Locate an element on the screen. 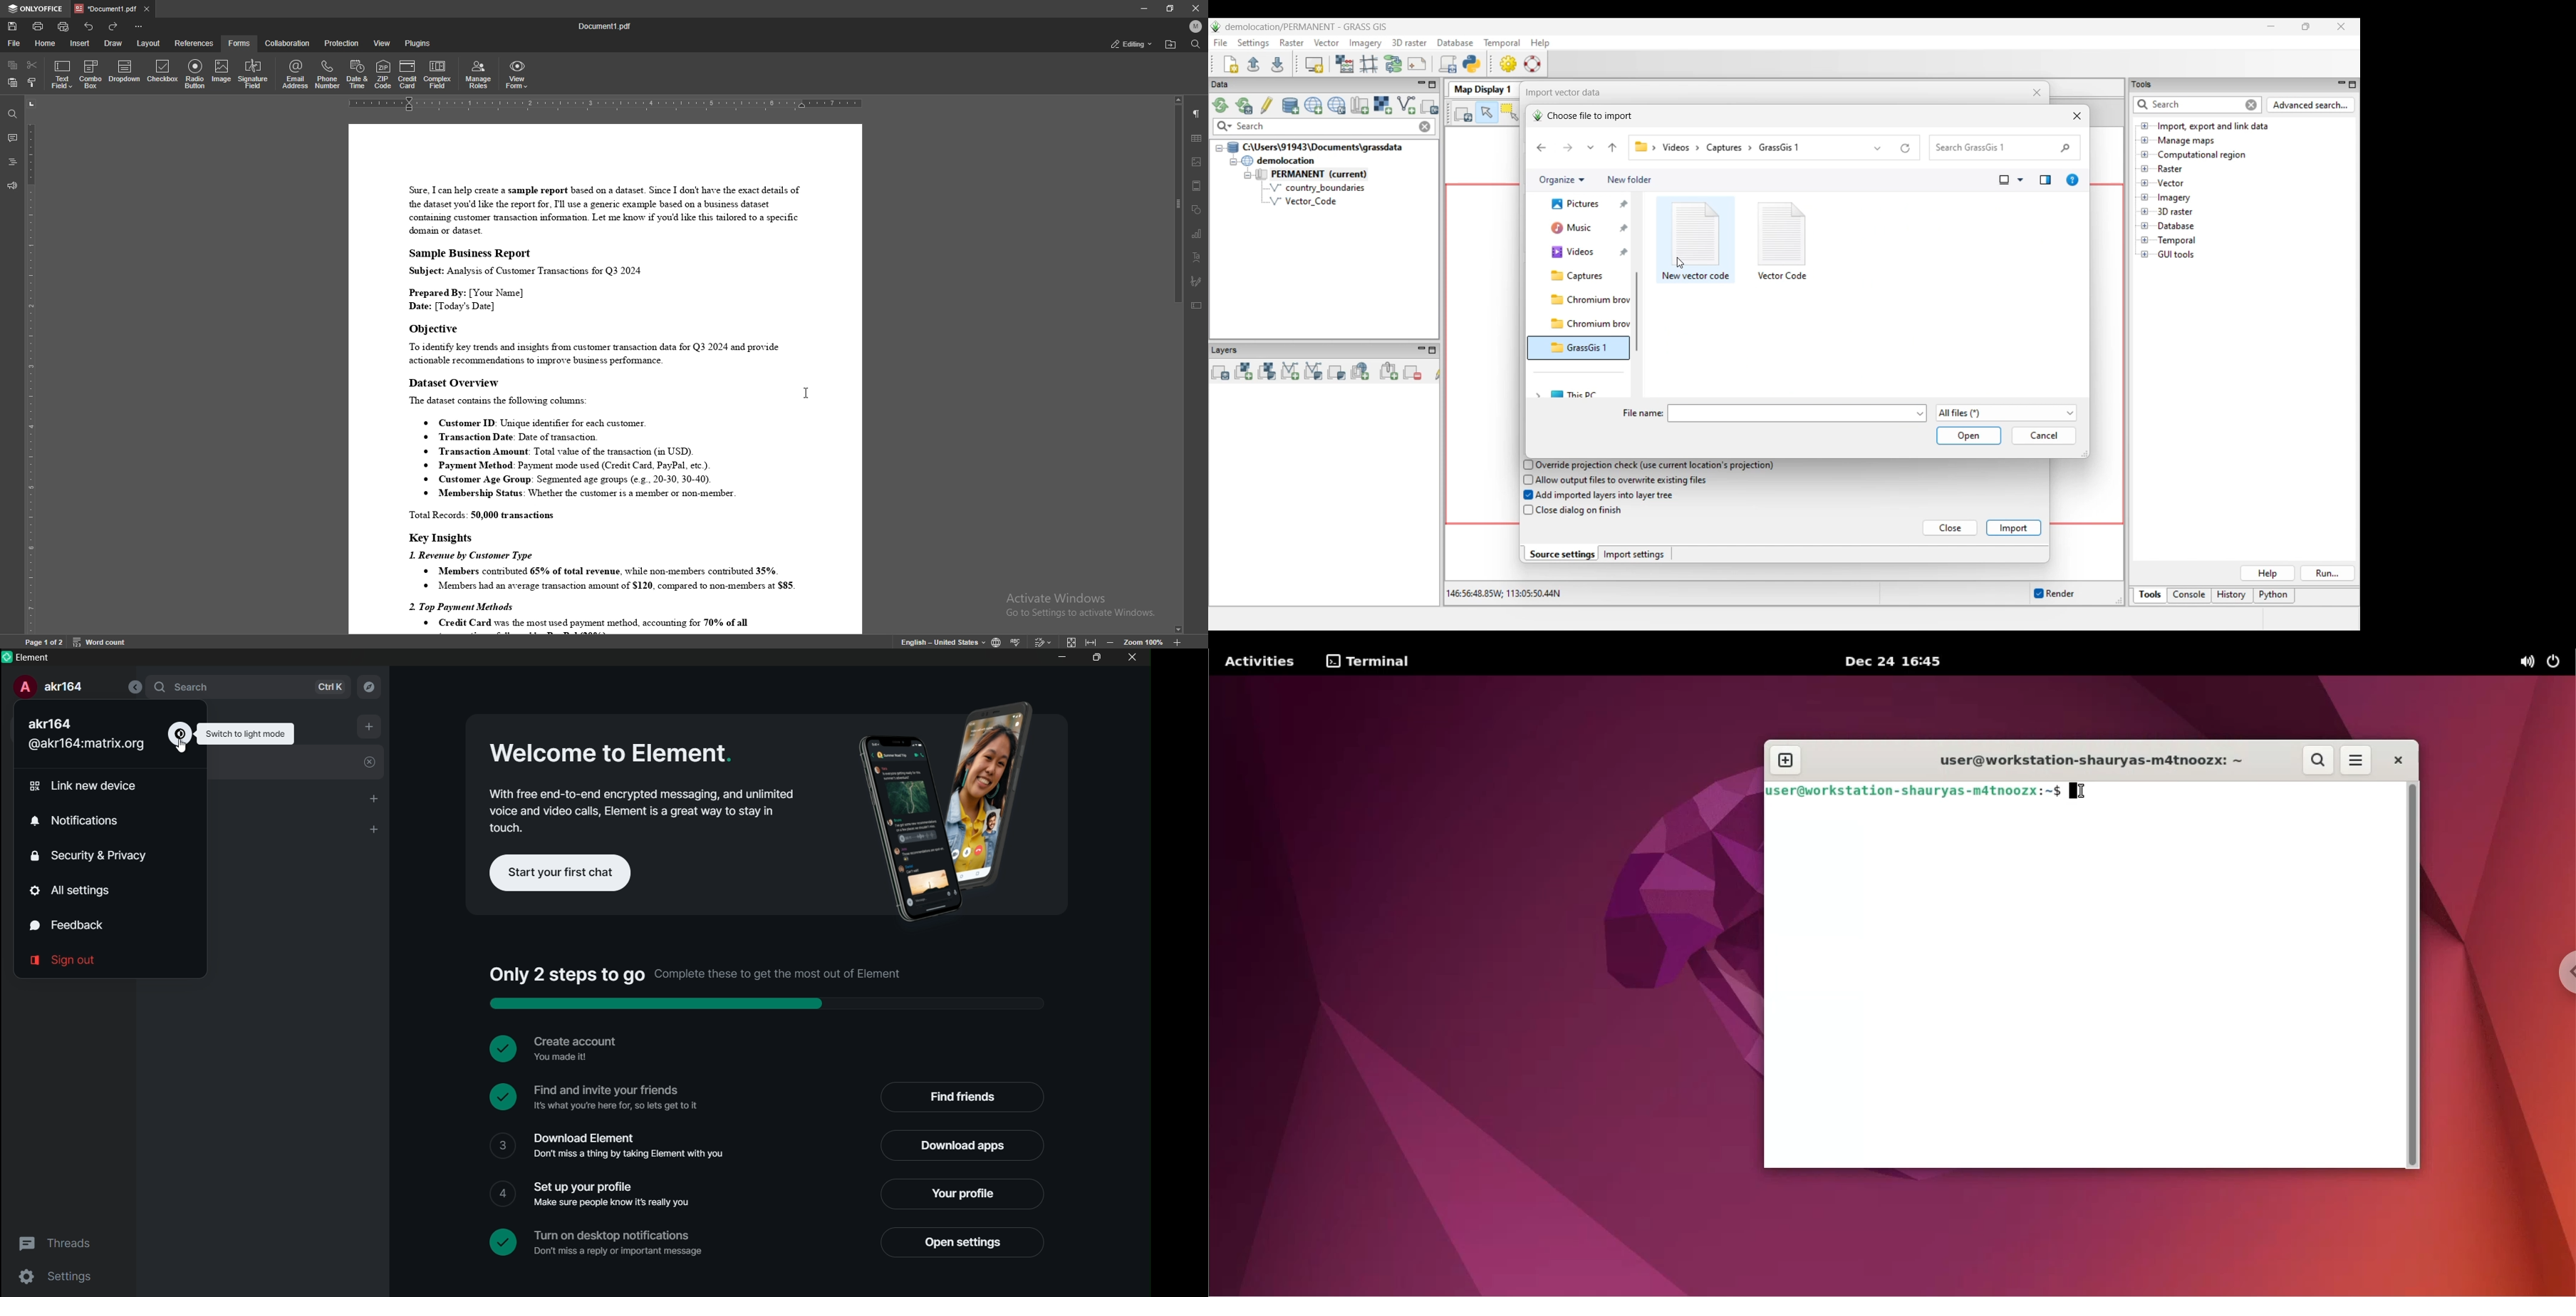 Image resolution: width=2576 pixels, height=1316 pixels. find friends is located at coordinates (965, 1098).